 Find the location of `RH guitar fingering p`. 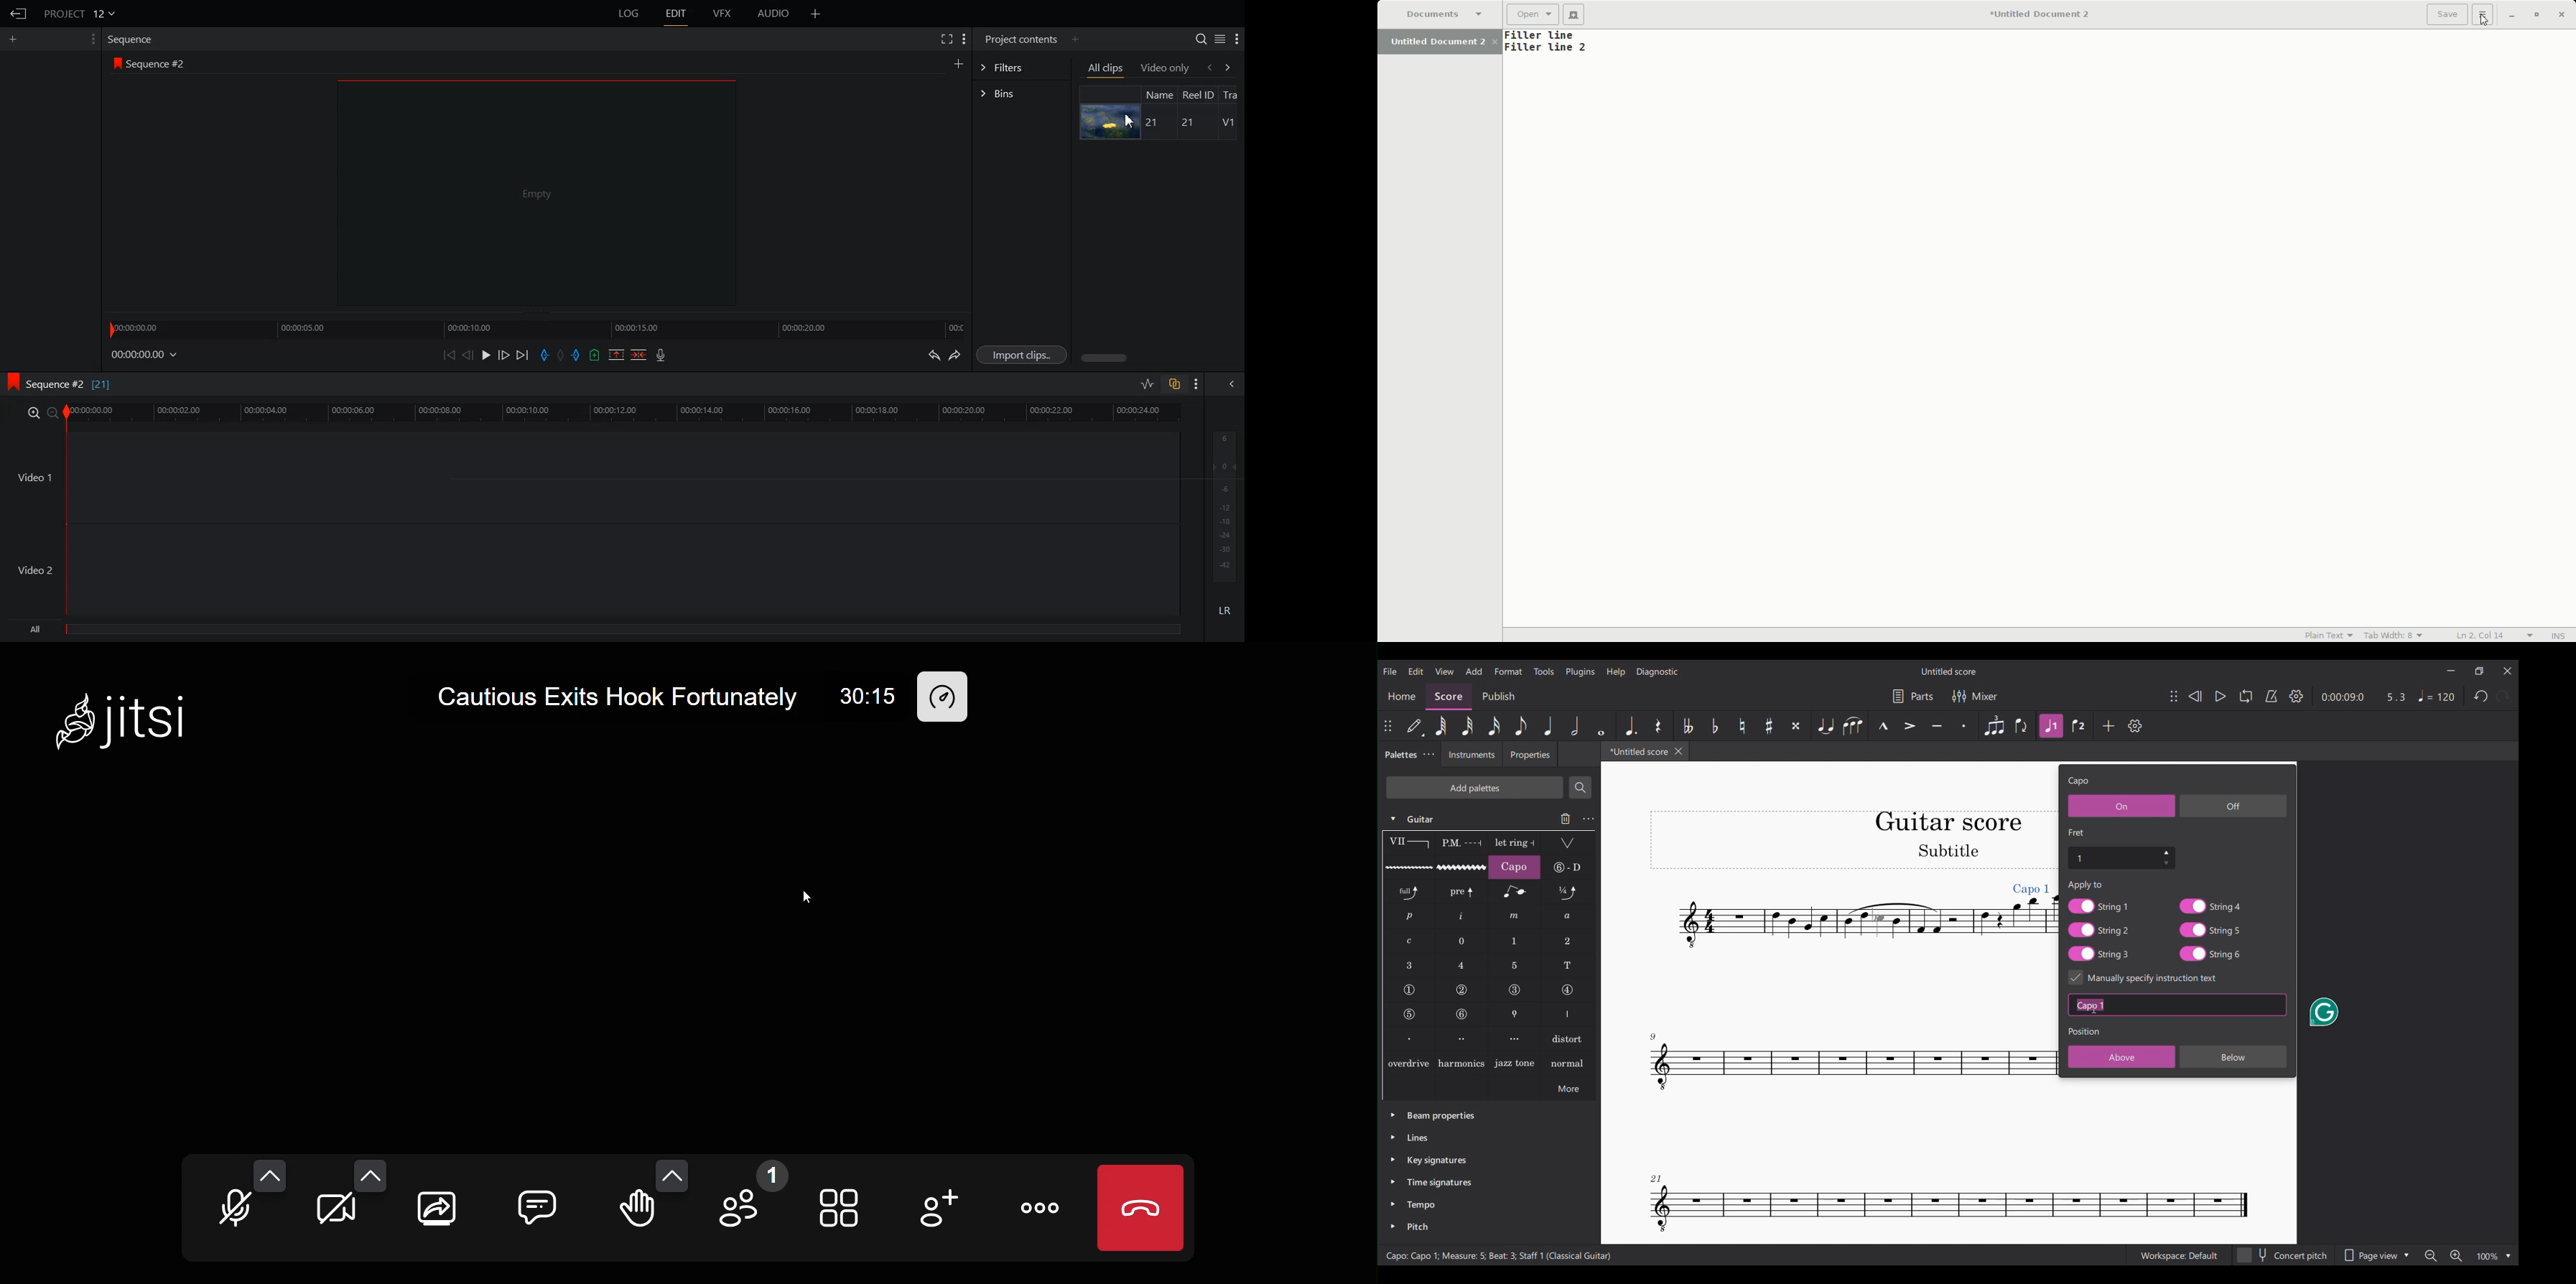

RH guitar fingering p is located at coordinates (1410, 917).